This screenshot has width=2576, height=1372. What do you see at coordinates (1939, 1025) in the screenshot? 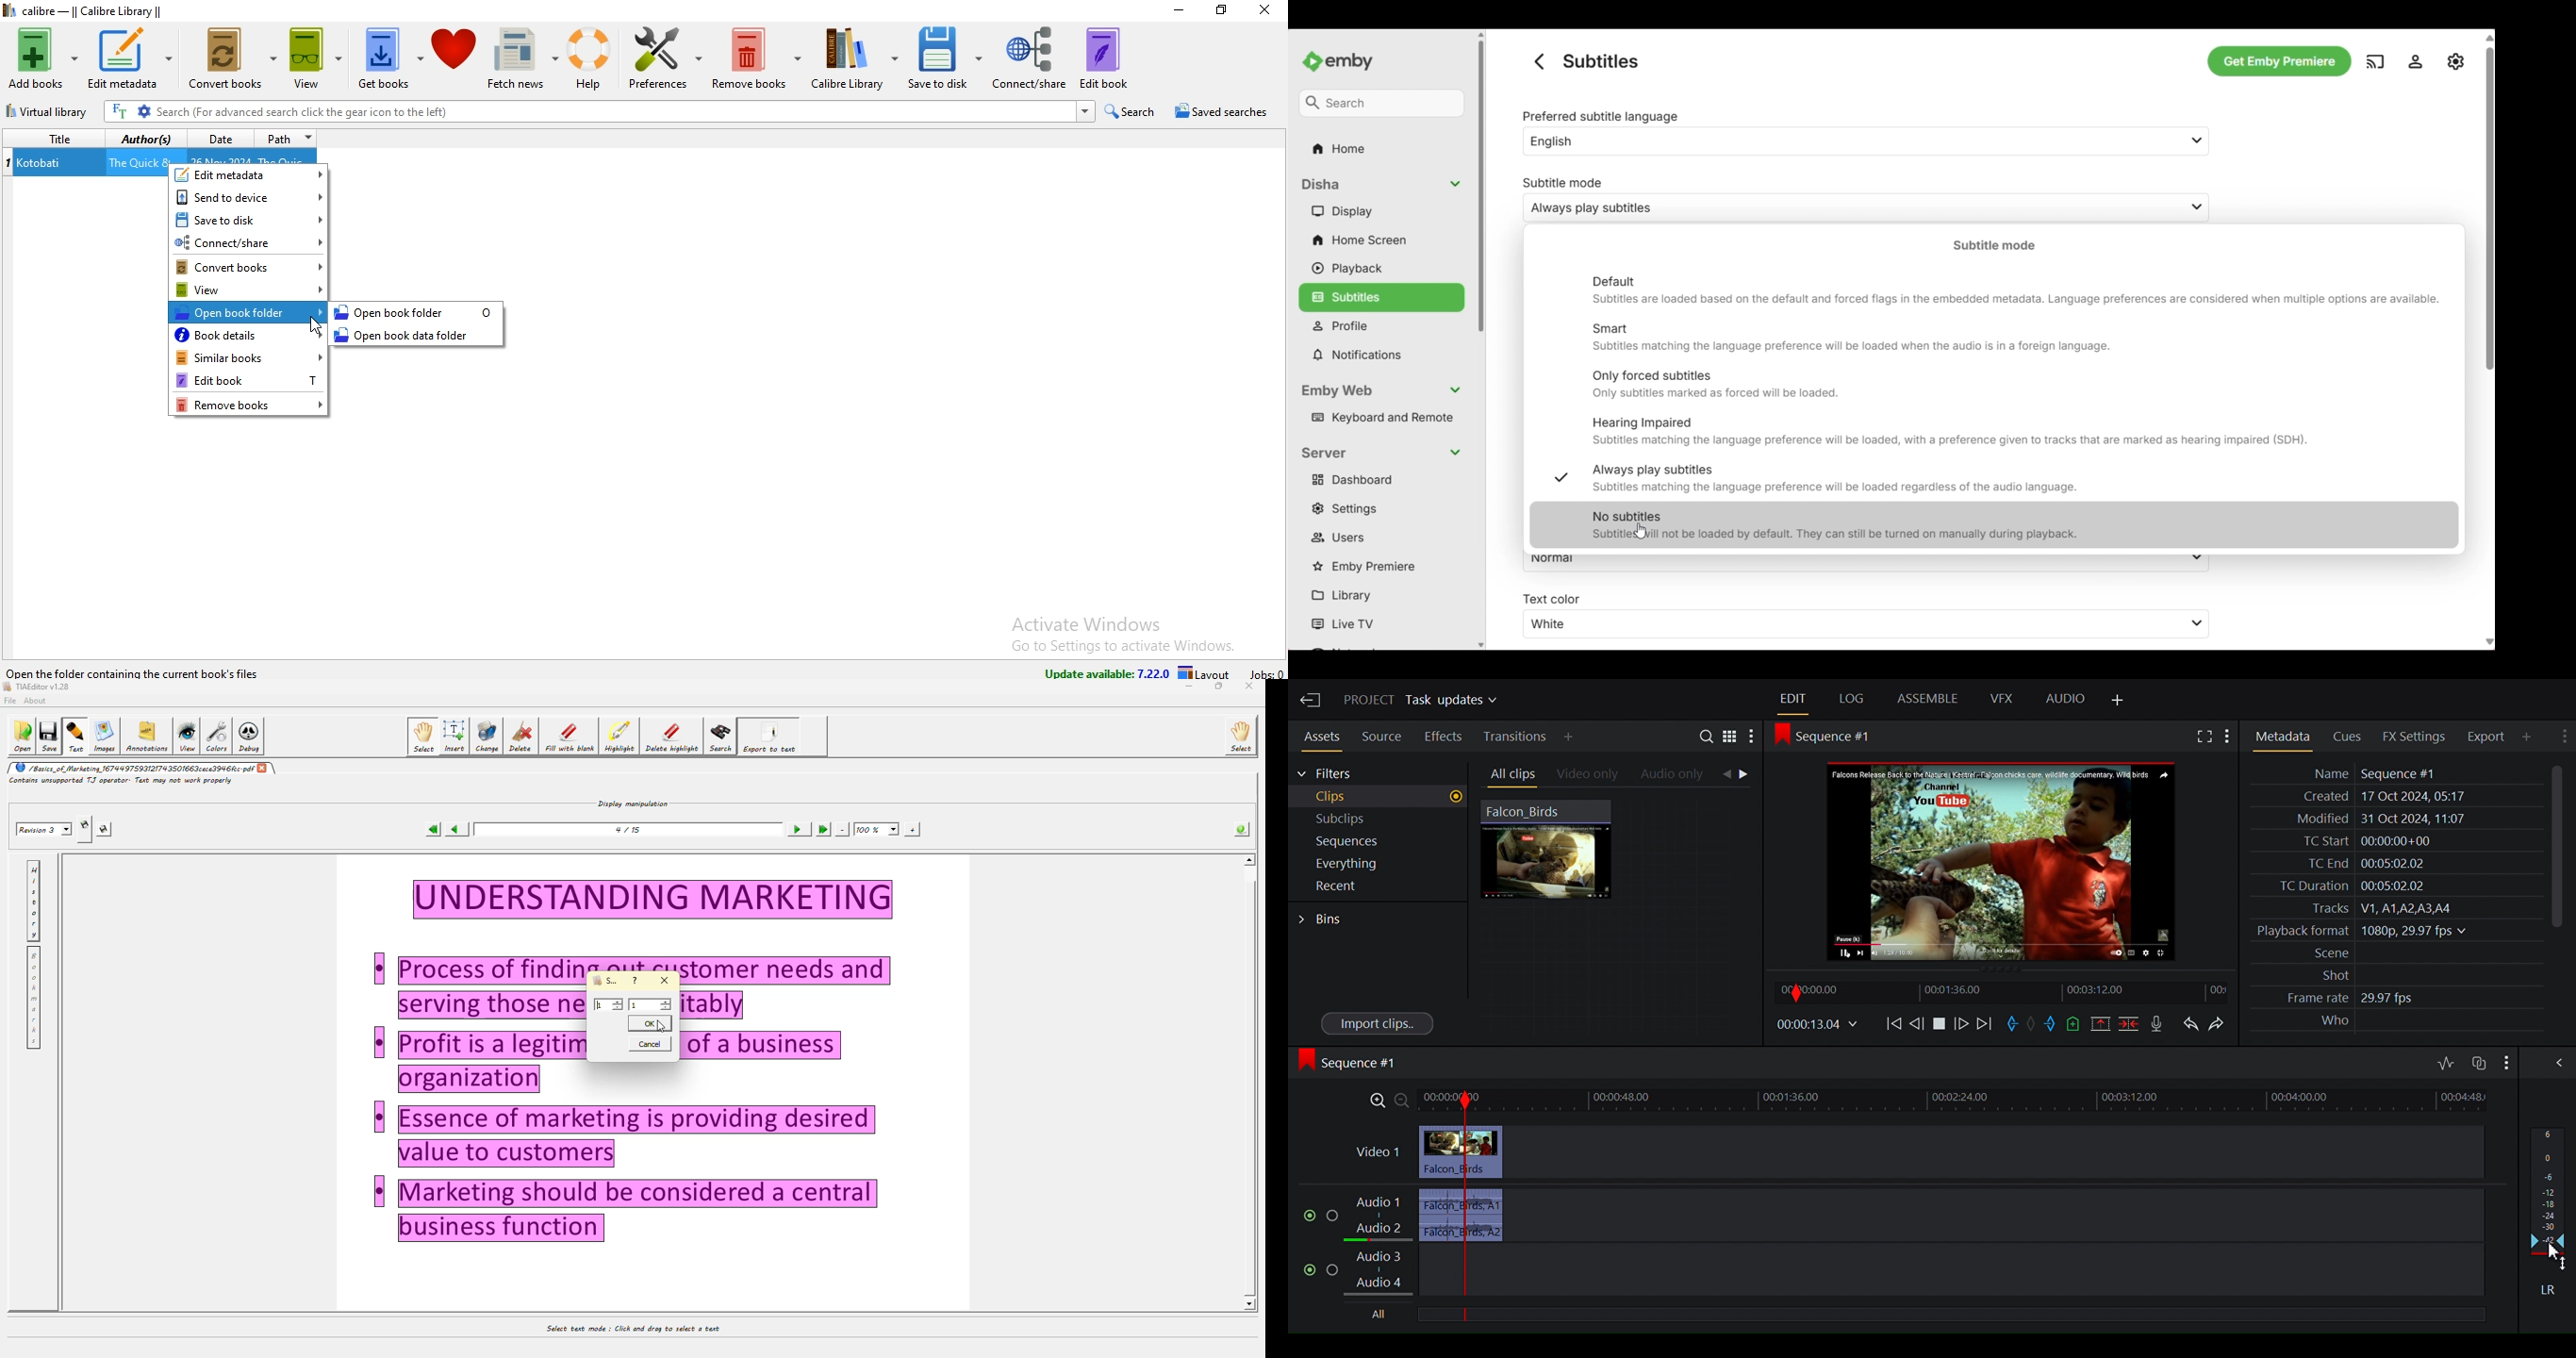
I see `Play` at bounding box center [1939, 1025].